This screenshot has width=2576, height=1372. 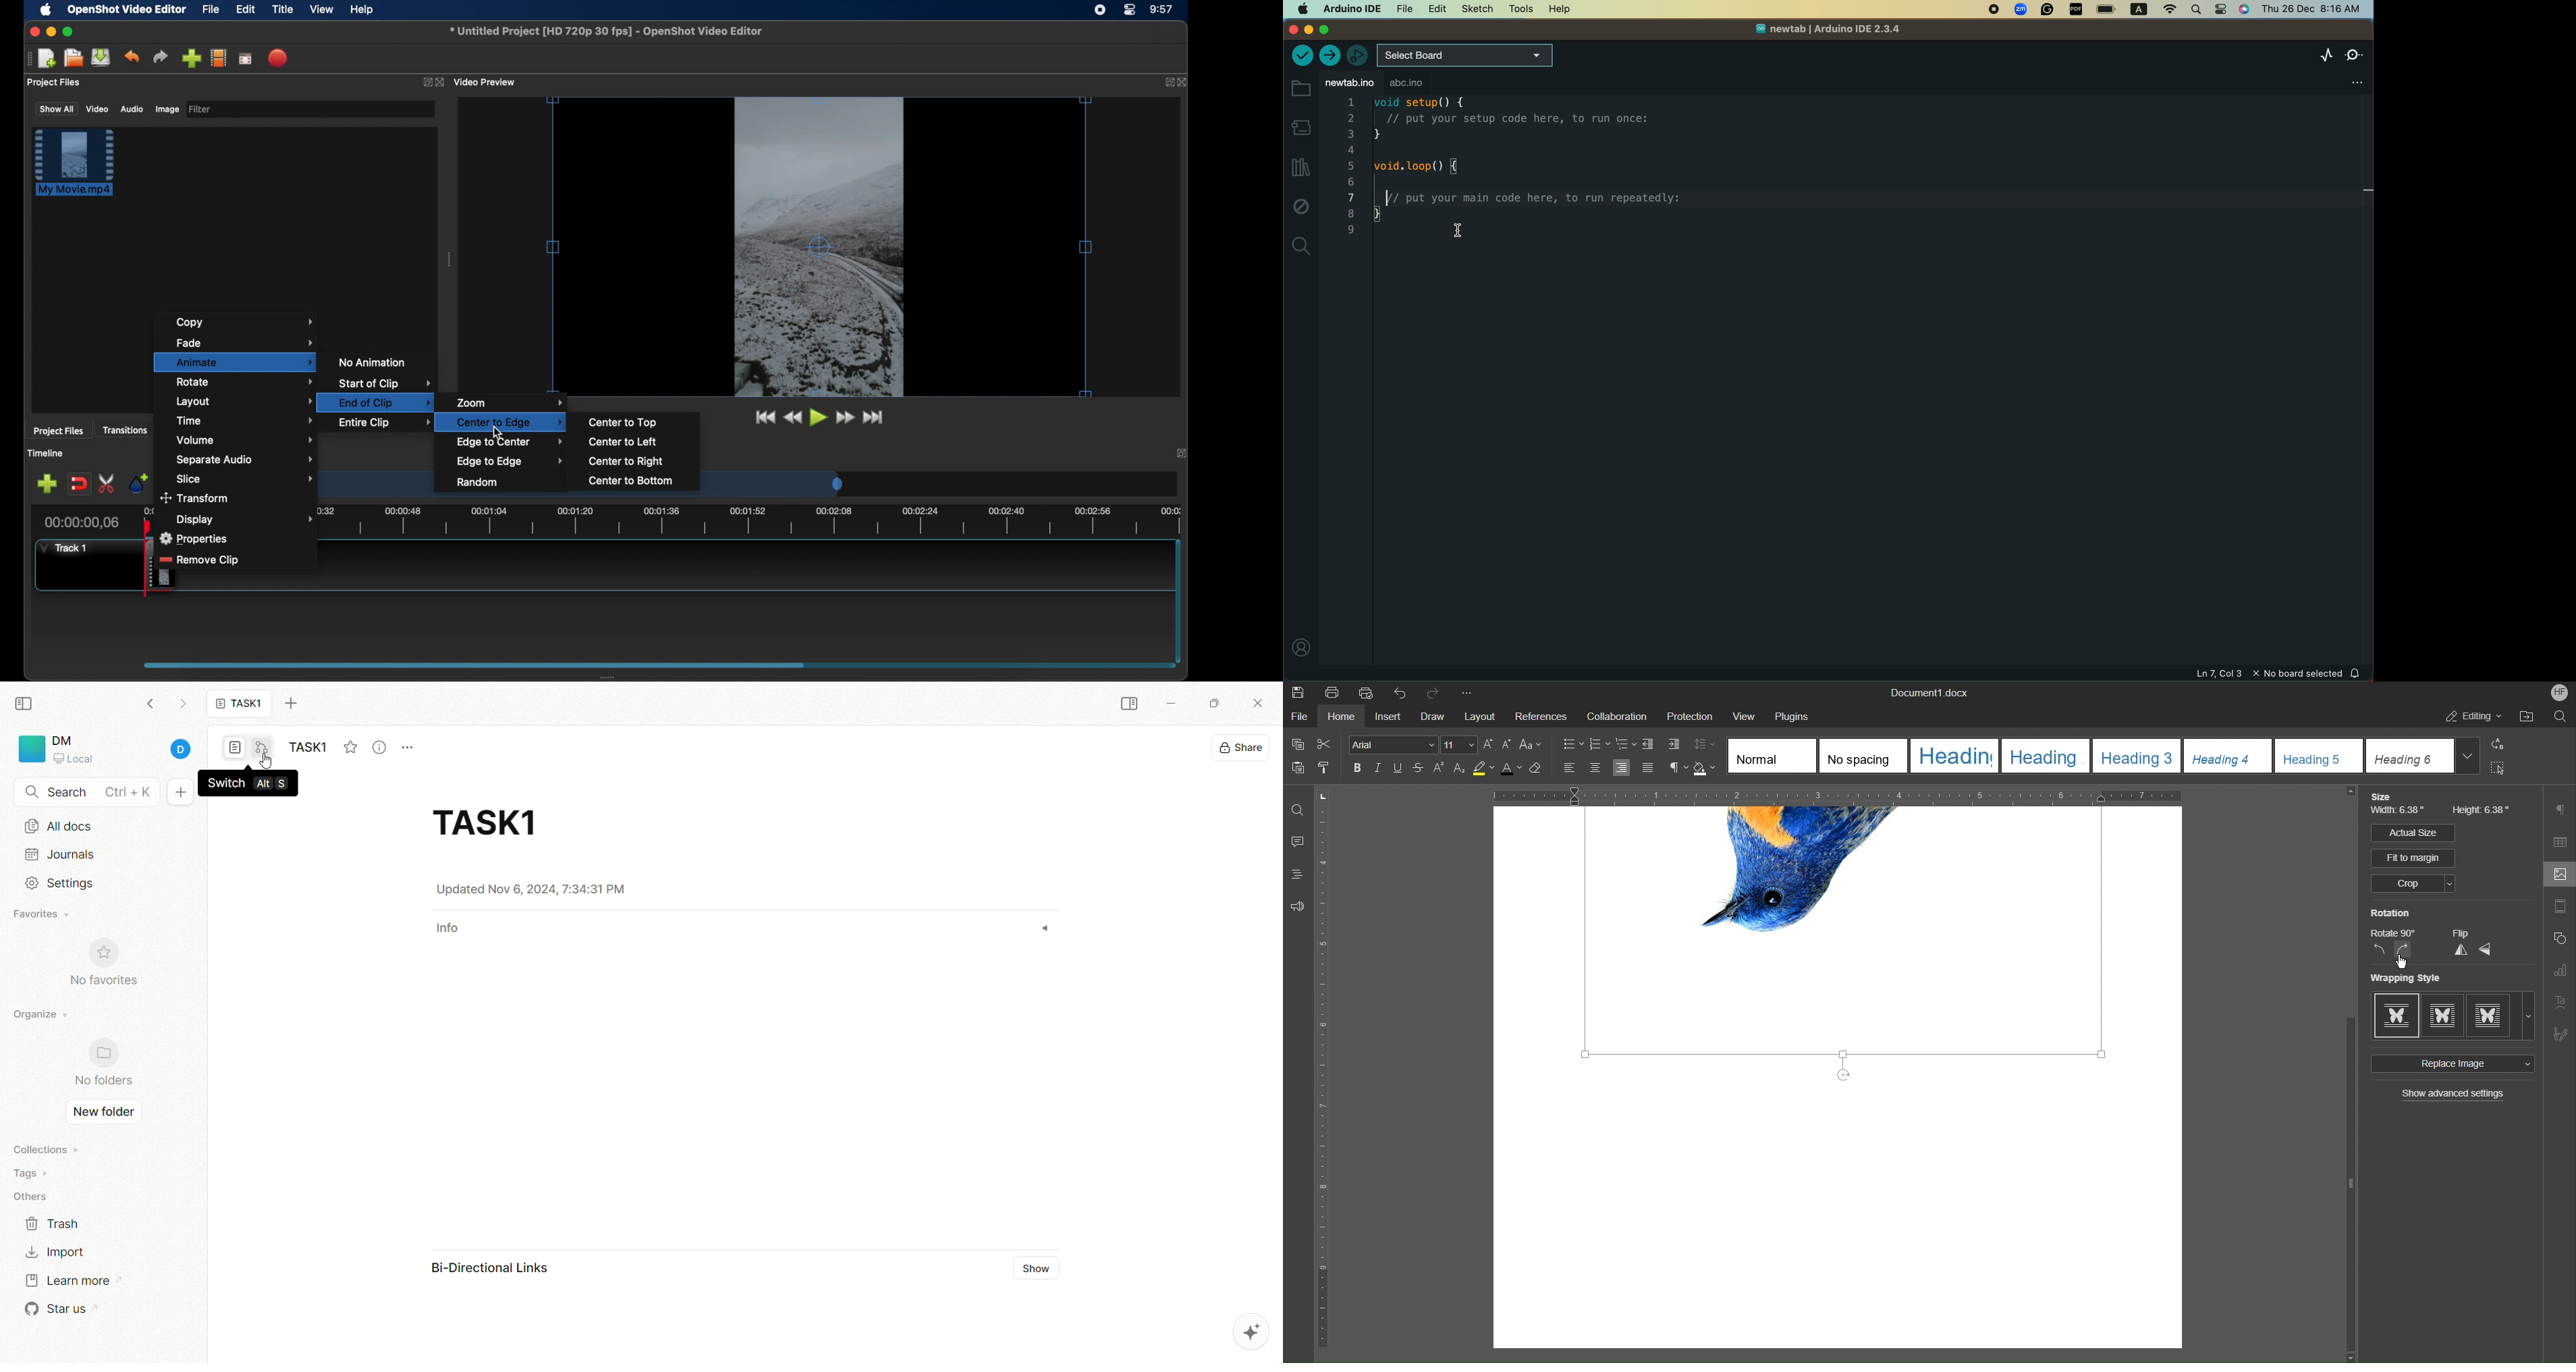 I want to click on margins settings, so click(x=2559, y=908).